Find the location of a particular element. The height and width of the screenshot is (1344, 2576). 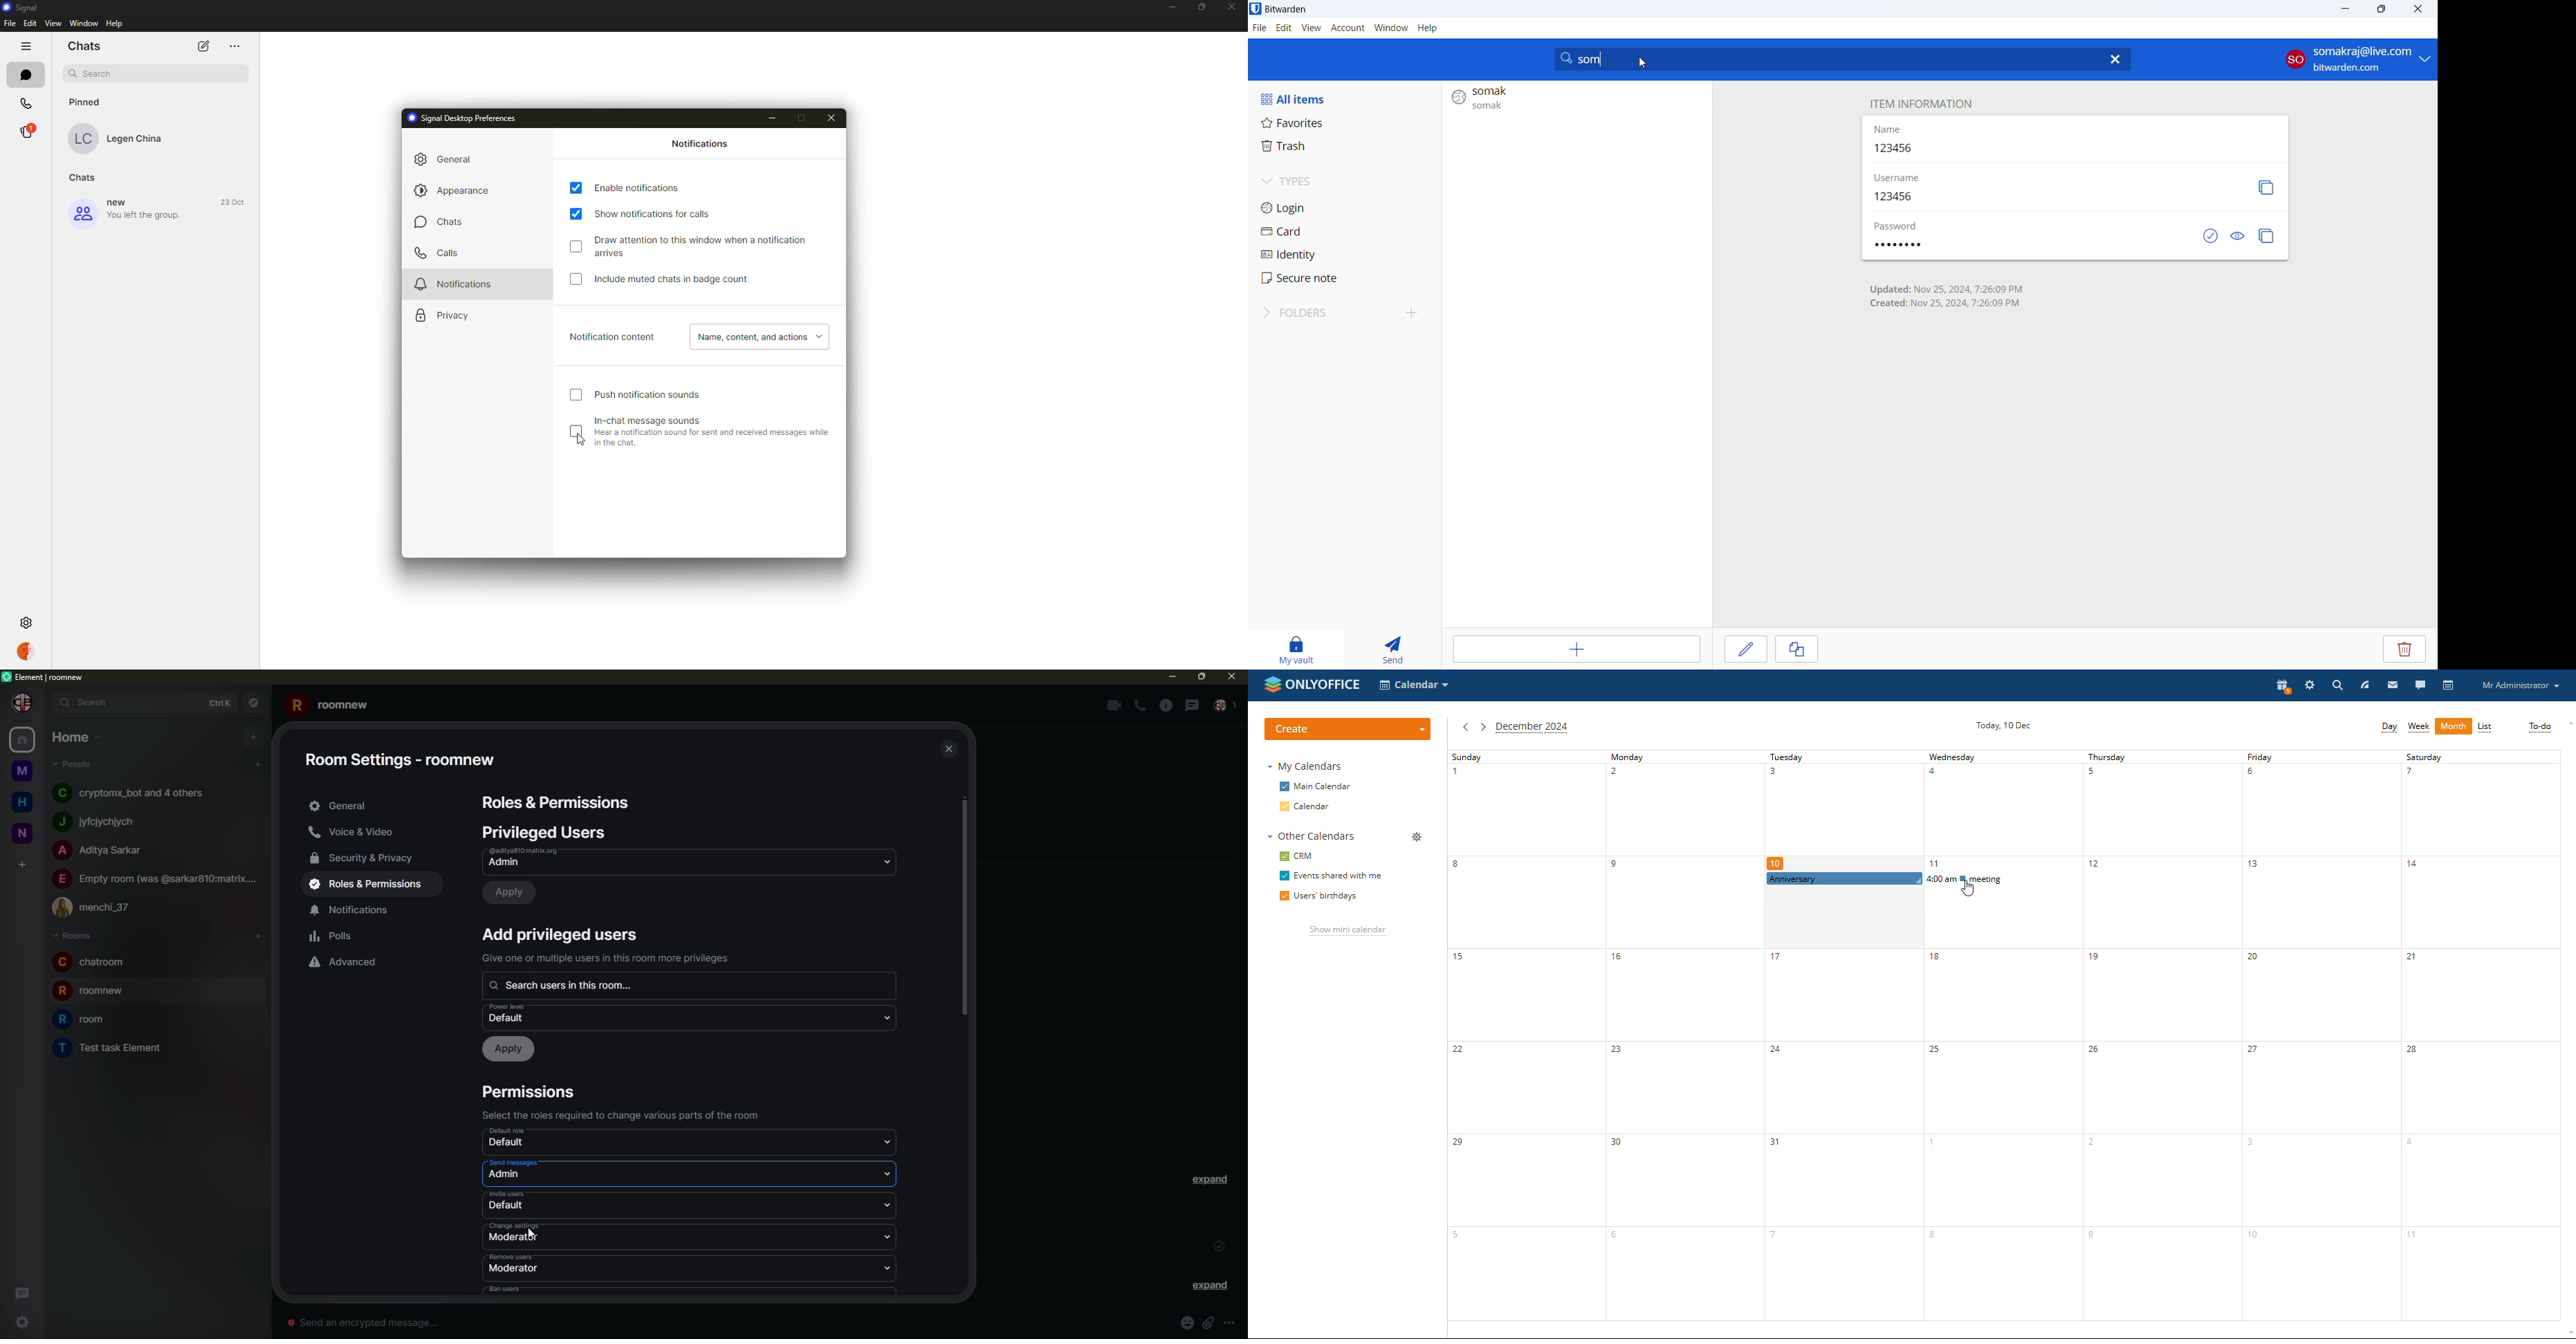

home is located at coordinates (77, 737).